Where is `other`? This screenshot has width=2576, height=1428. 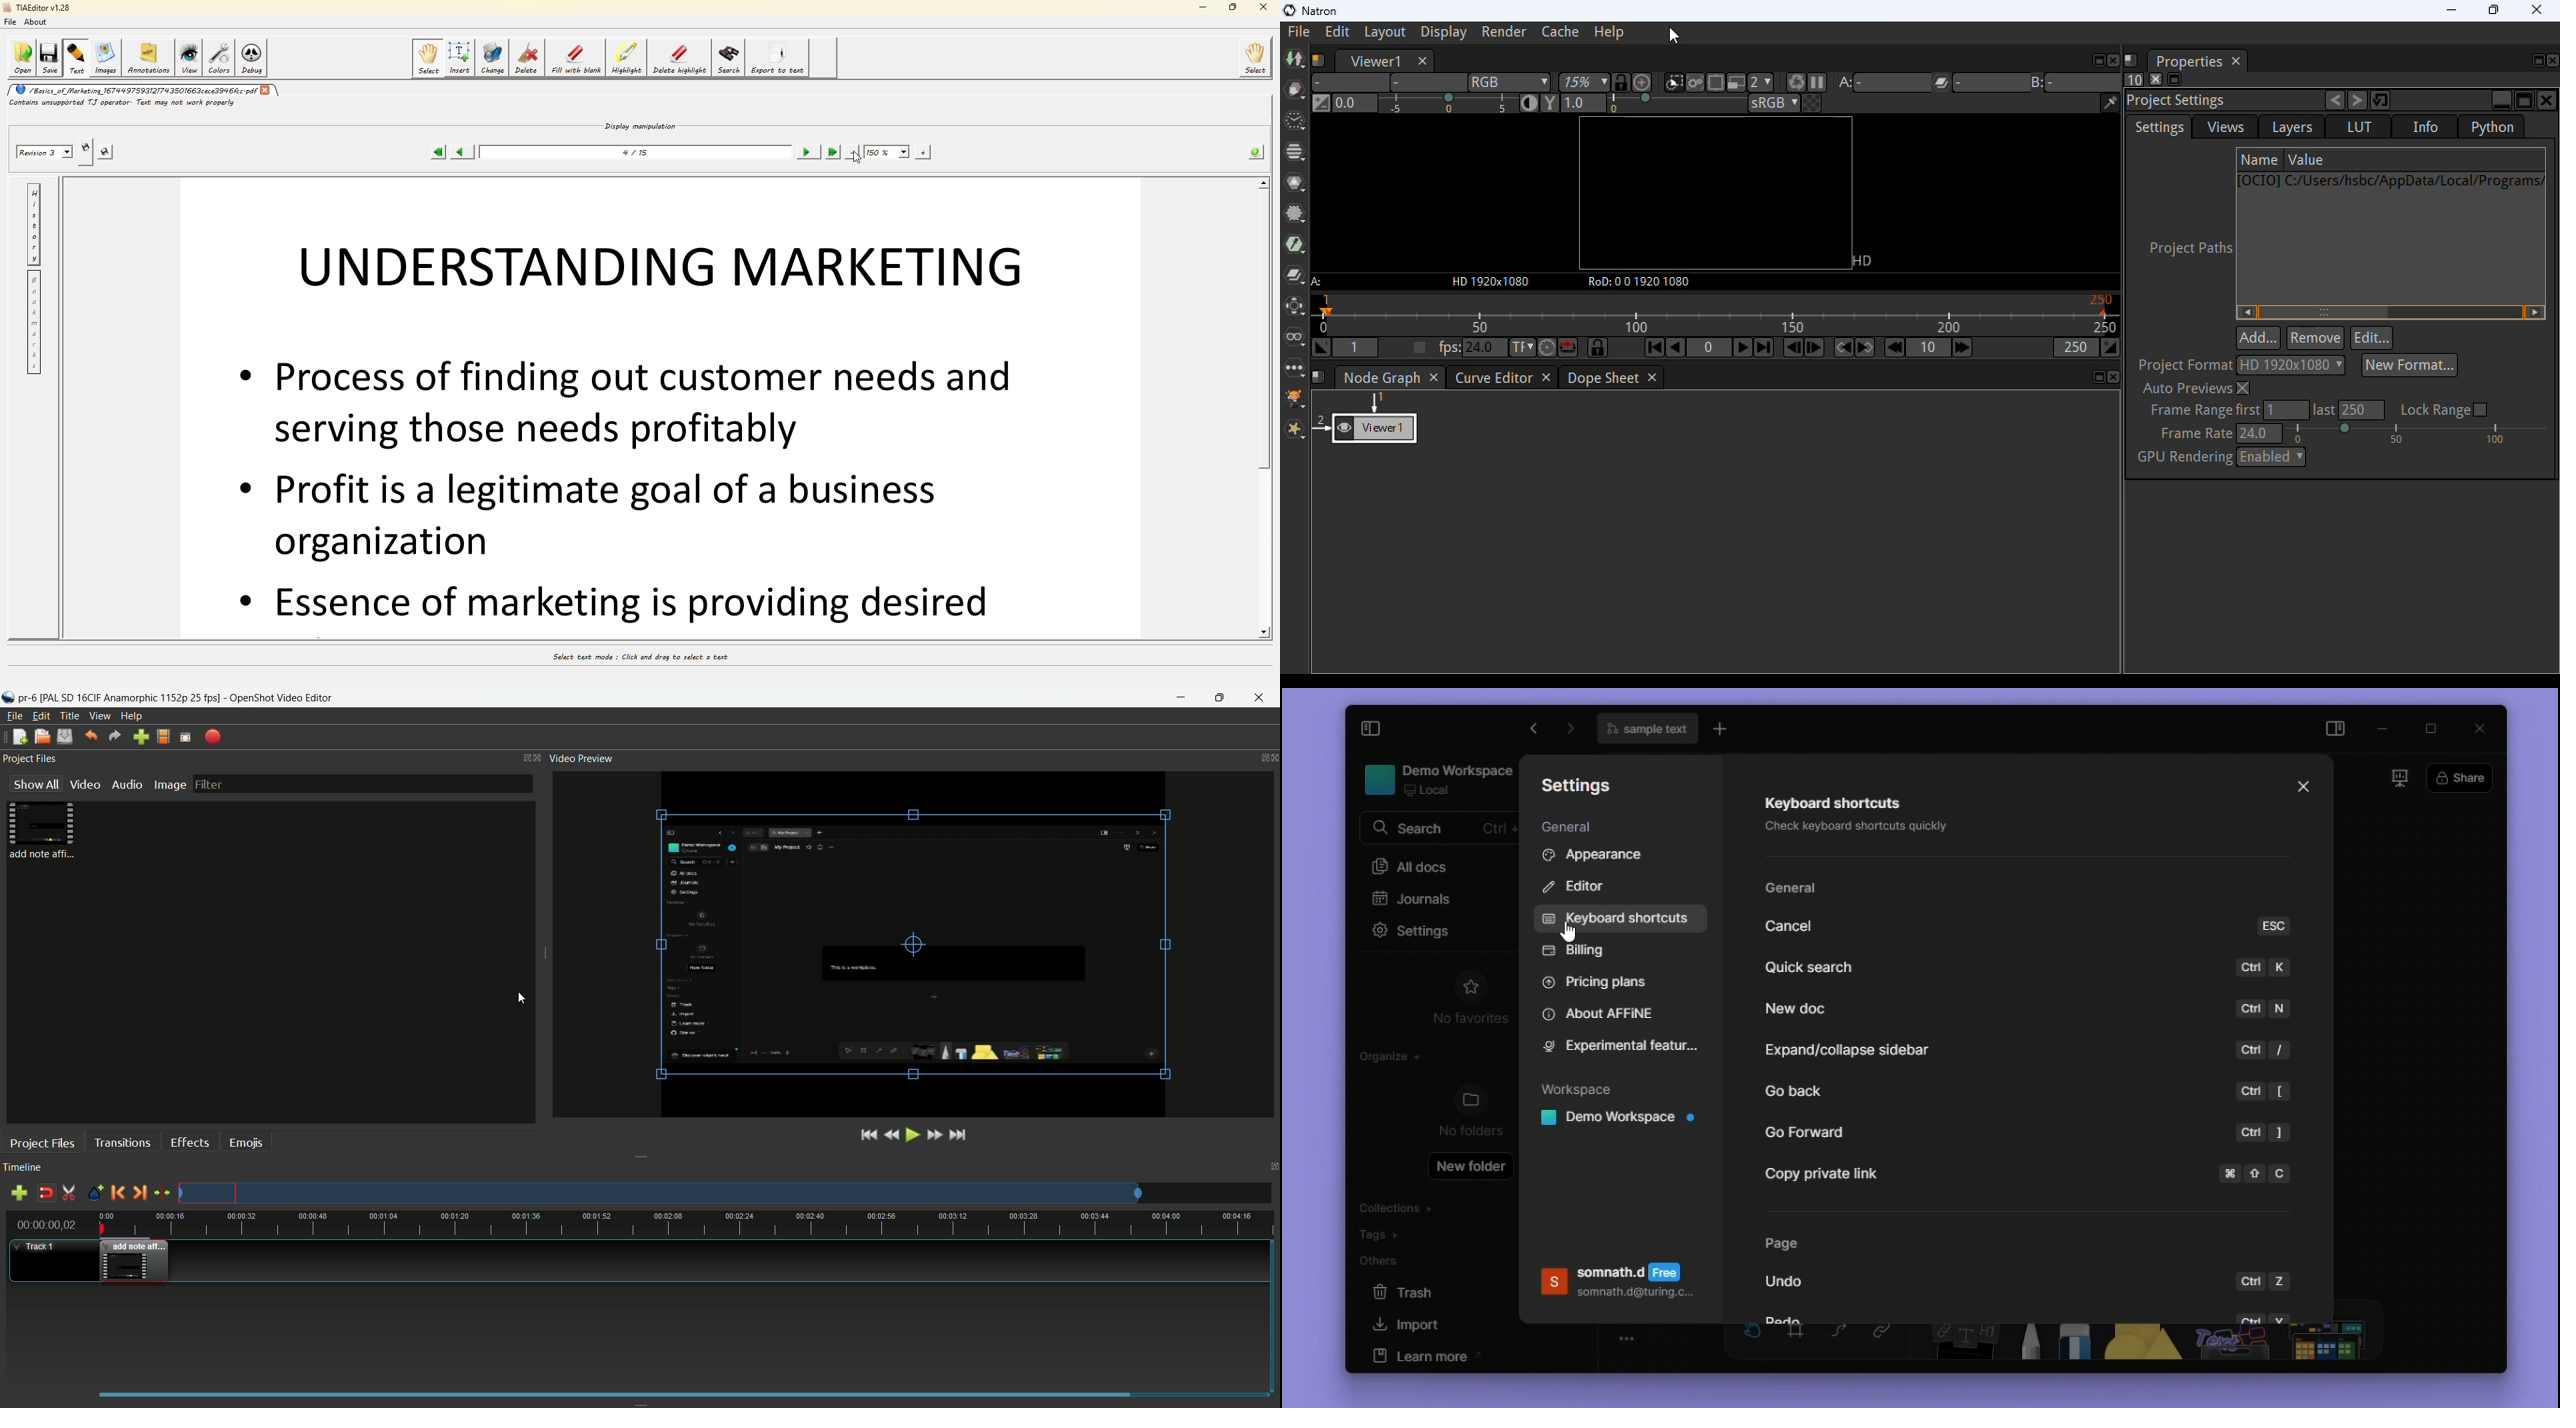
other is located at coordinates (2229, 1344).